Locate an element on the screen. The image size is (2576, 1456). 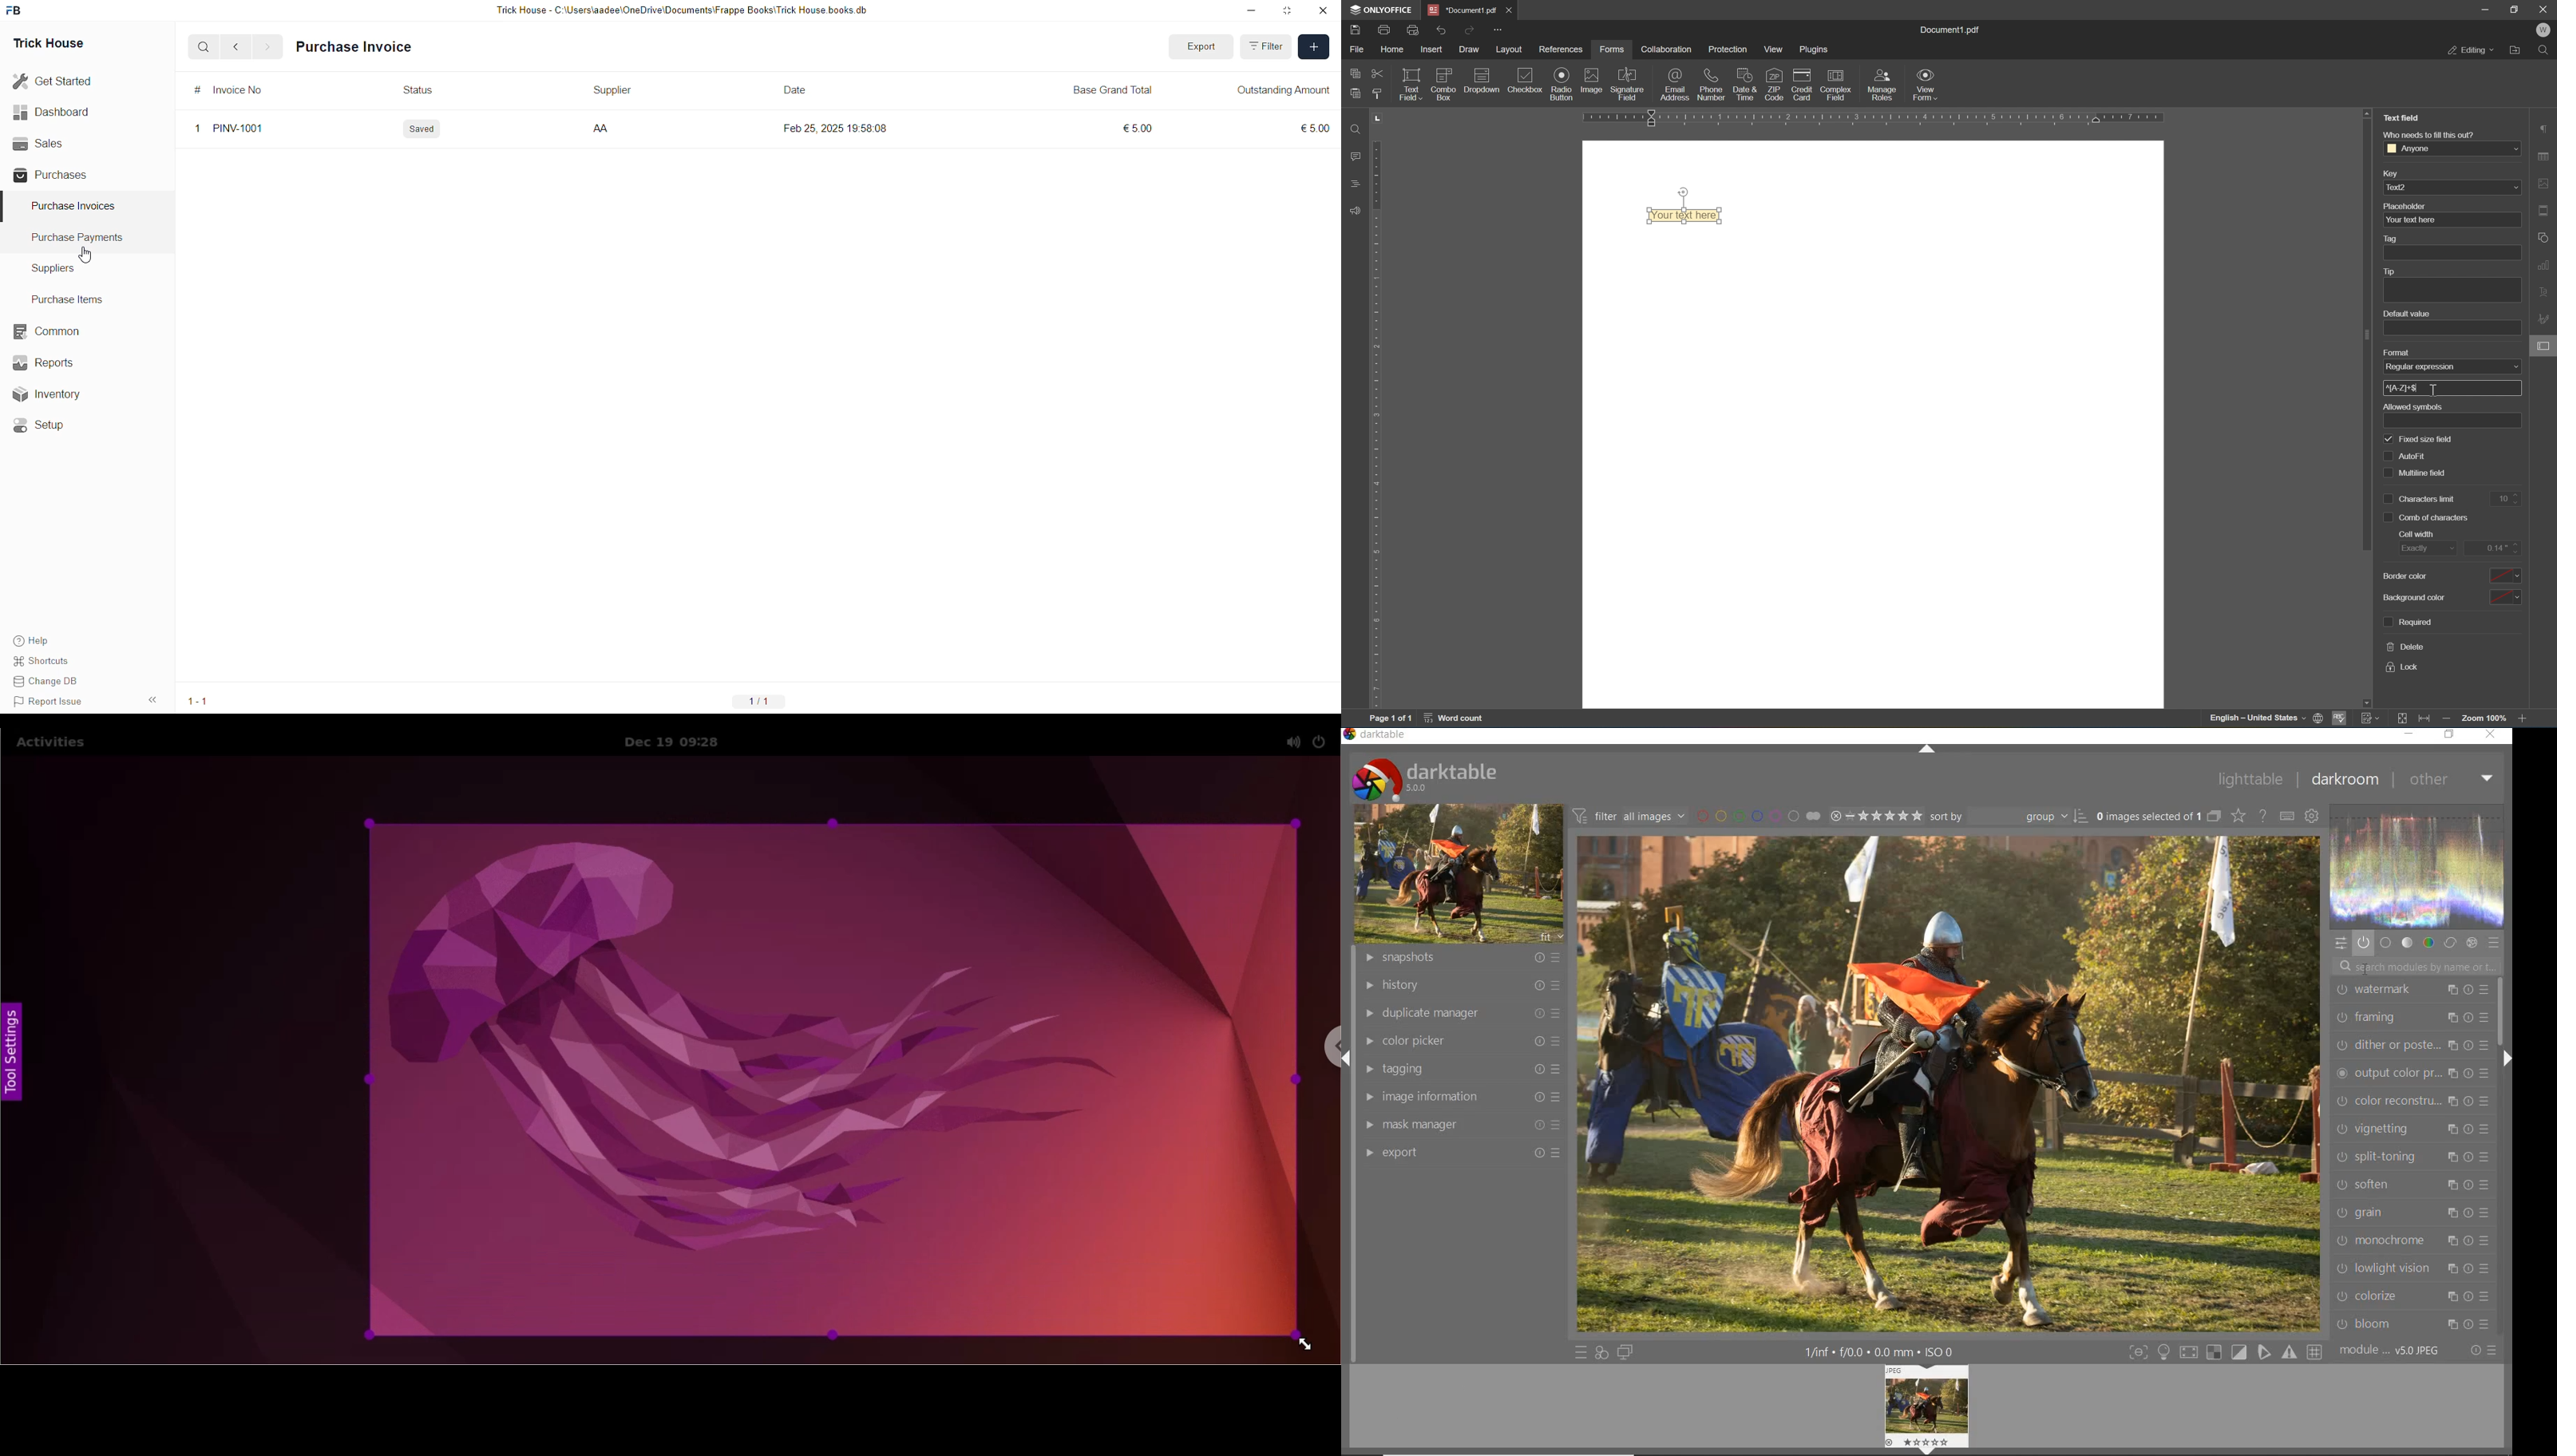
manage roles is located at coordinates (1882, 84).